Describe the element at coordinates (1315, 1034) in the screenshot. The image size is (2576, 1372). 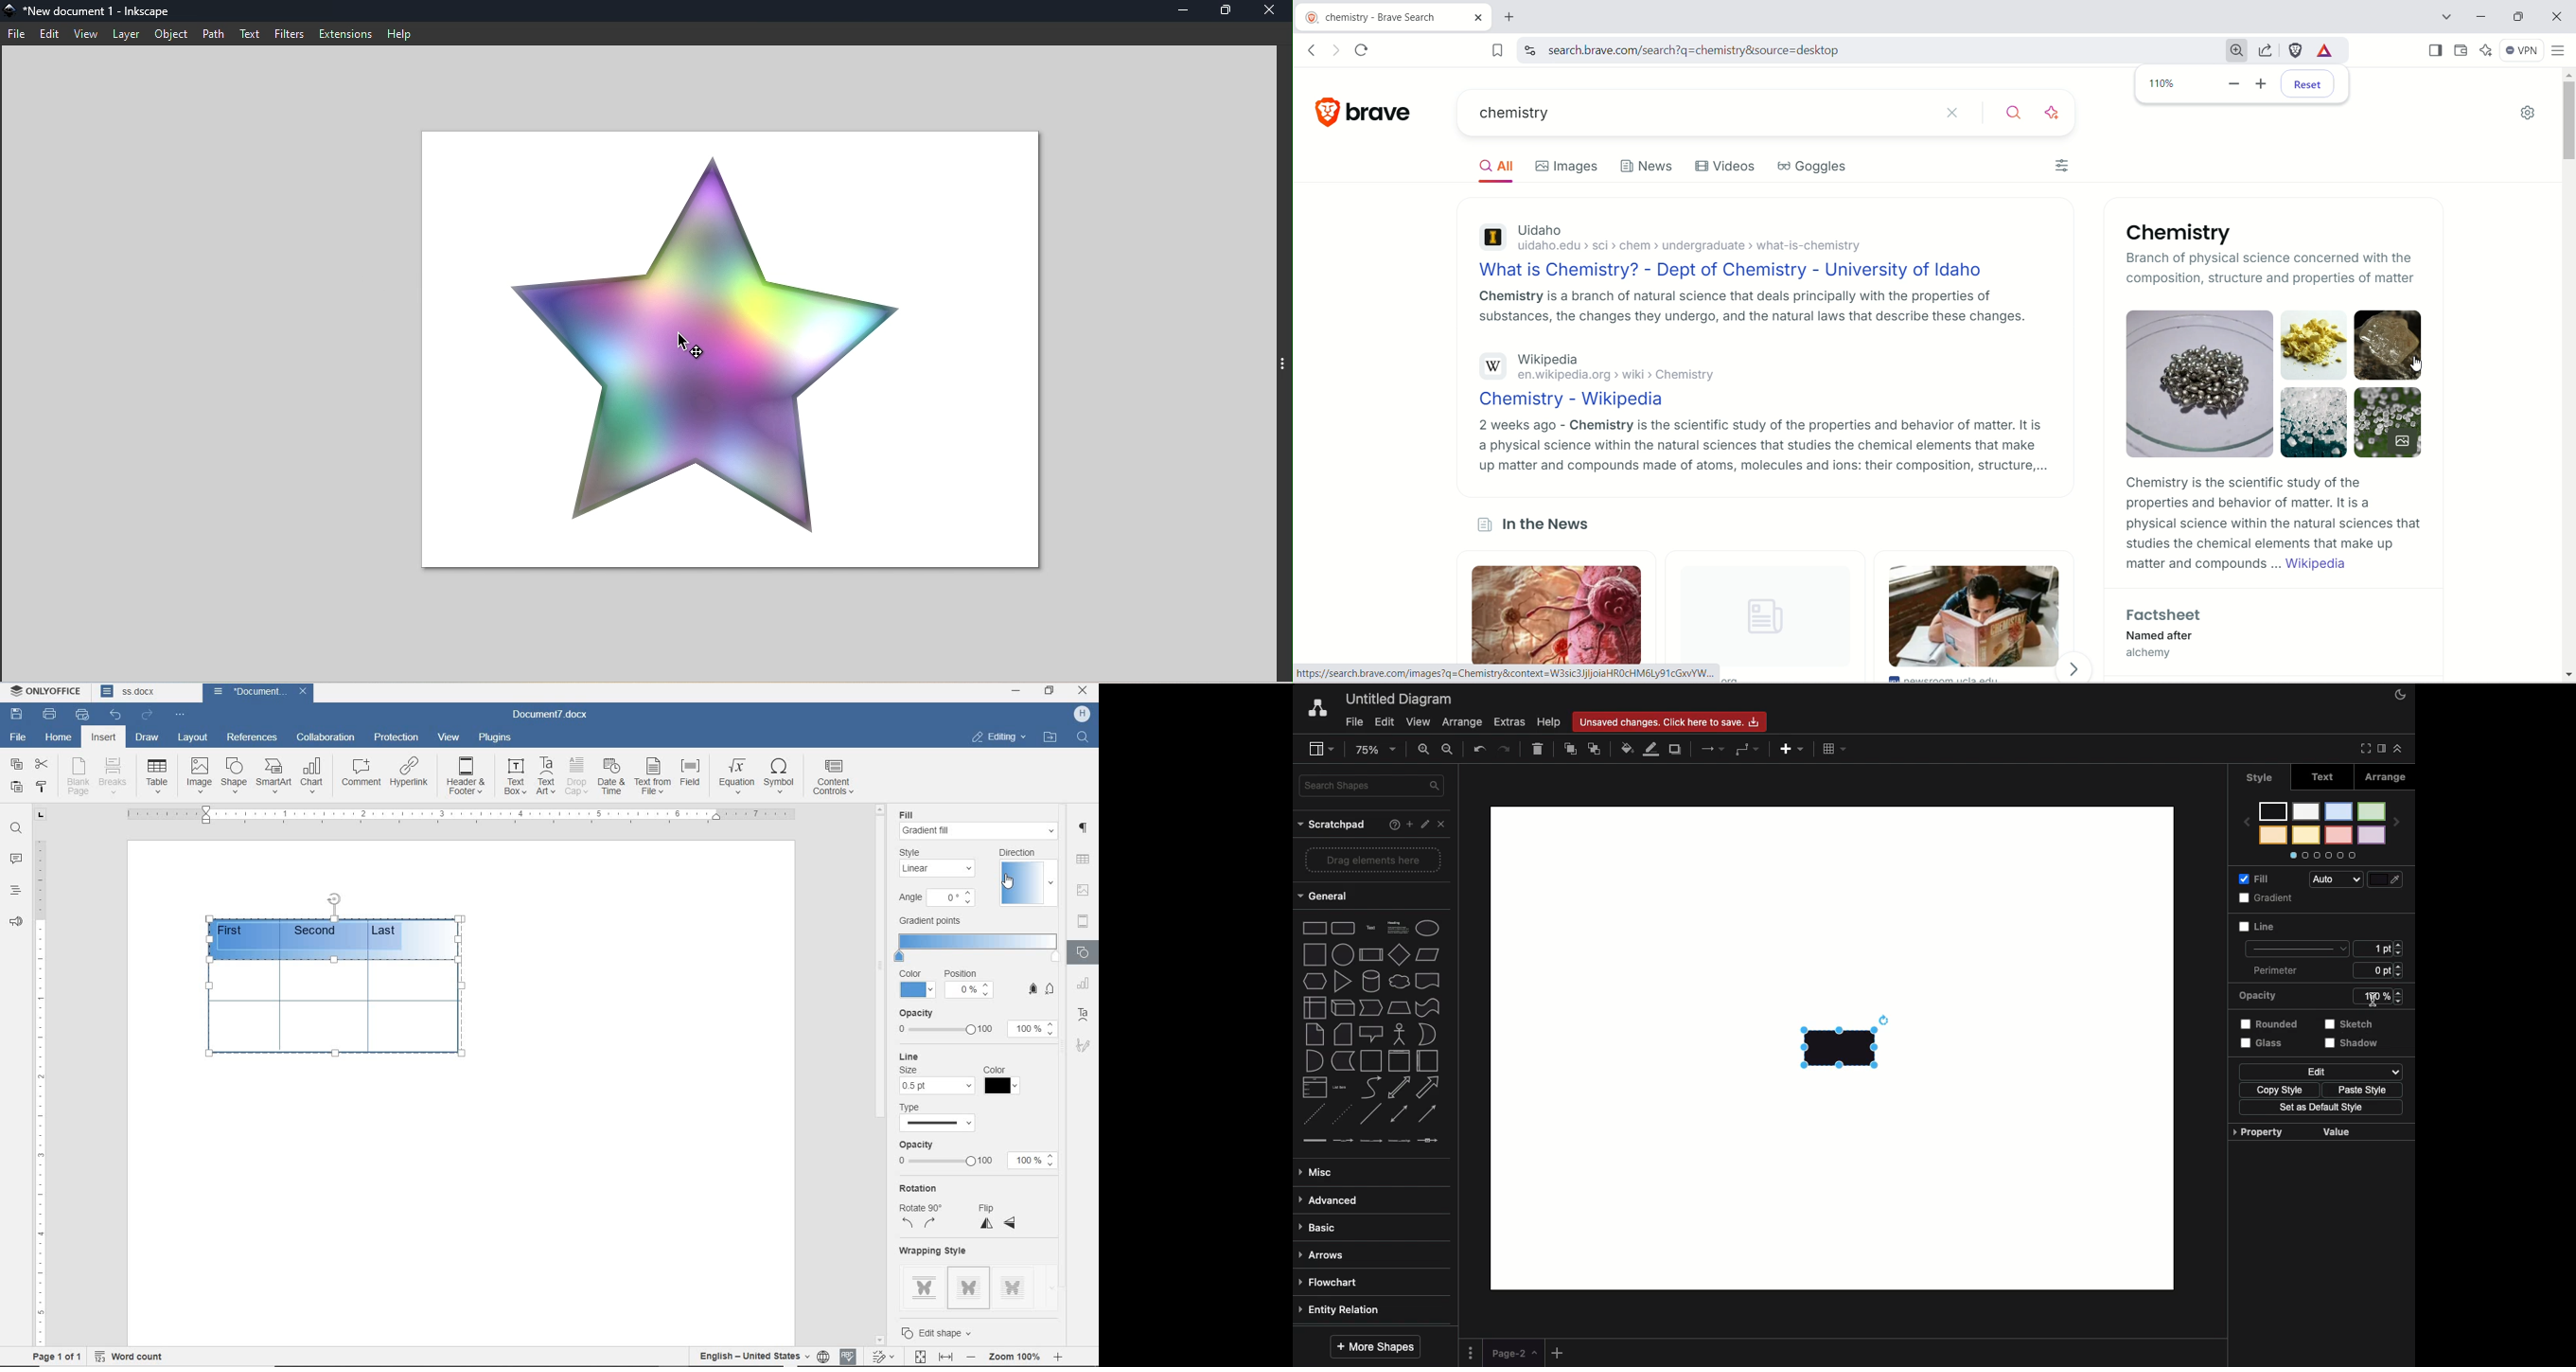
I see `note` at that location.